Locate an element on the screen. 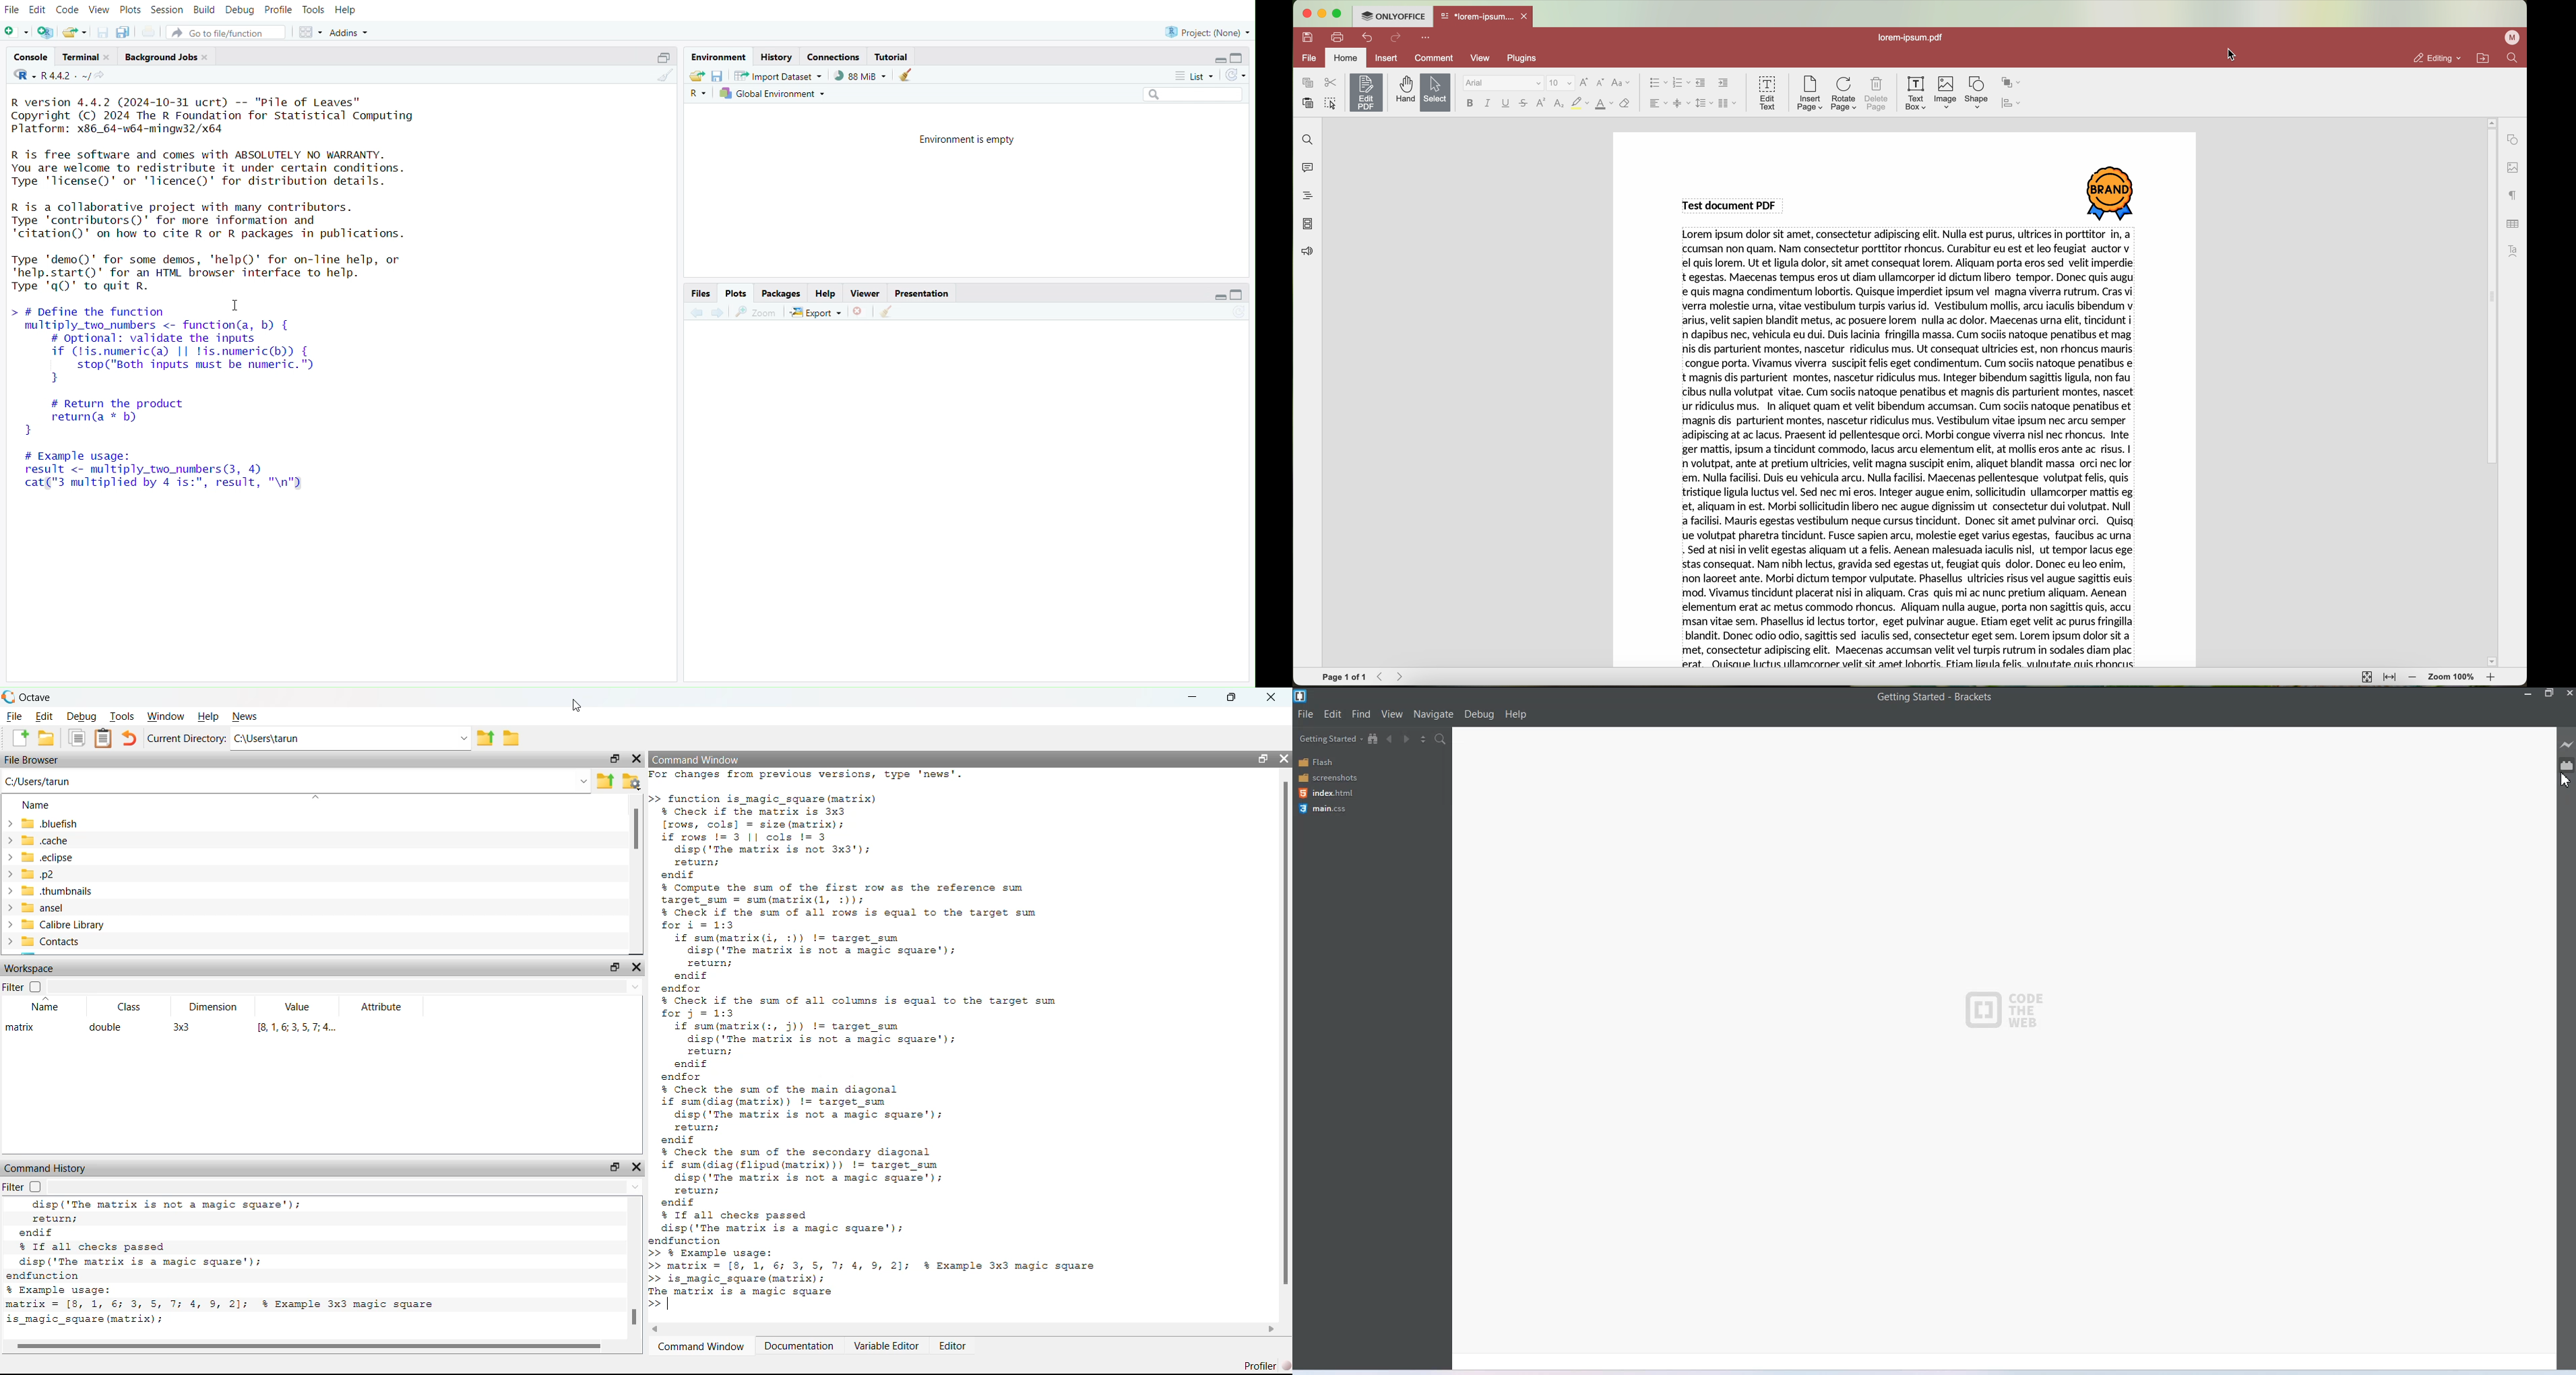 Image resolution: width=2576 pixels, height=1400 pixels. find is located at coordinates (1306, 139).